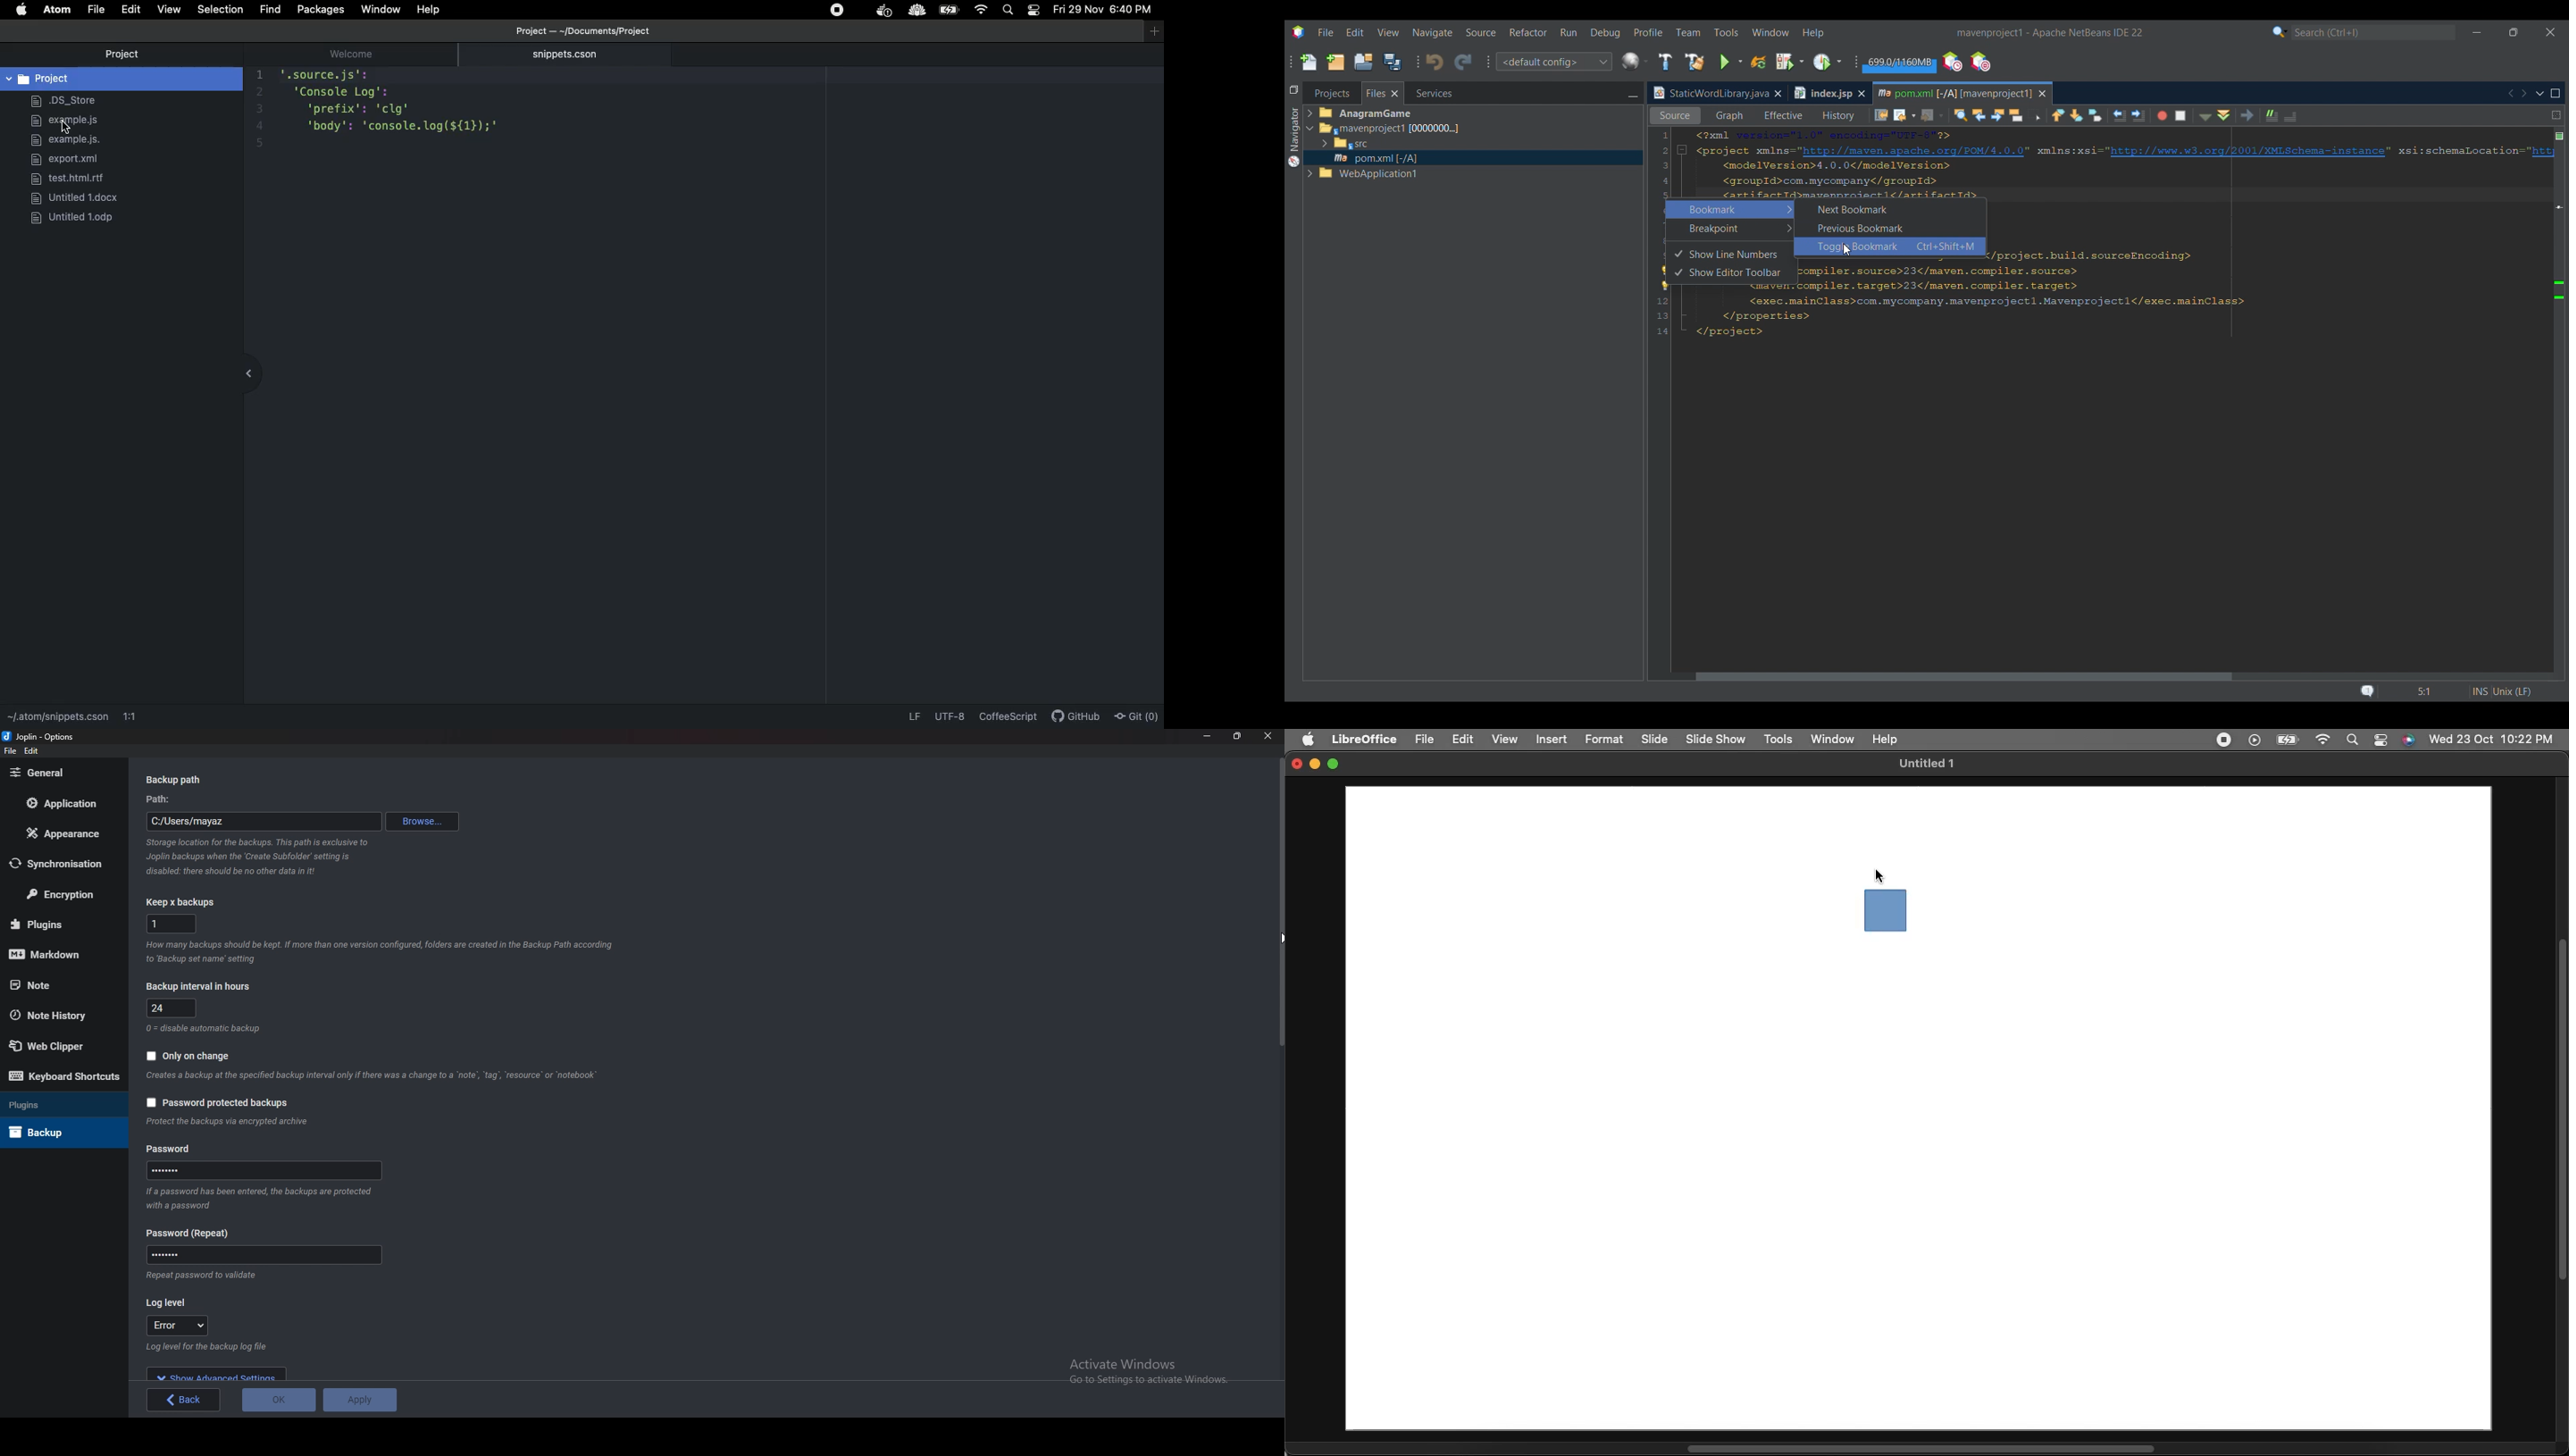  I want to click on browse, so click(423, 823).